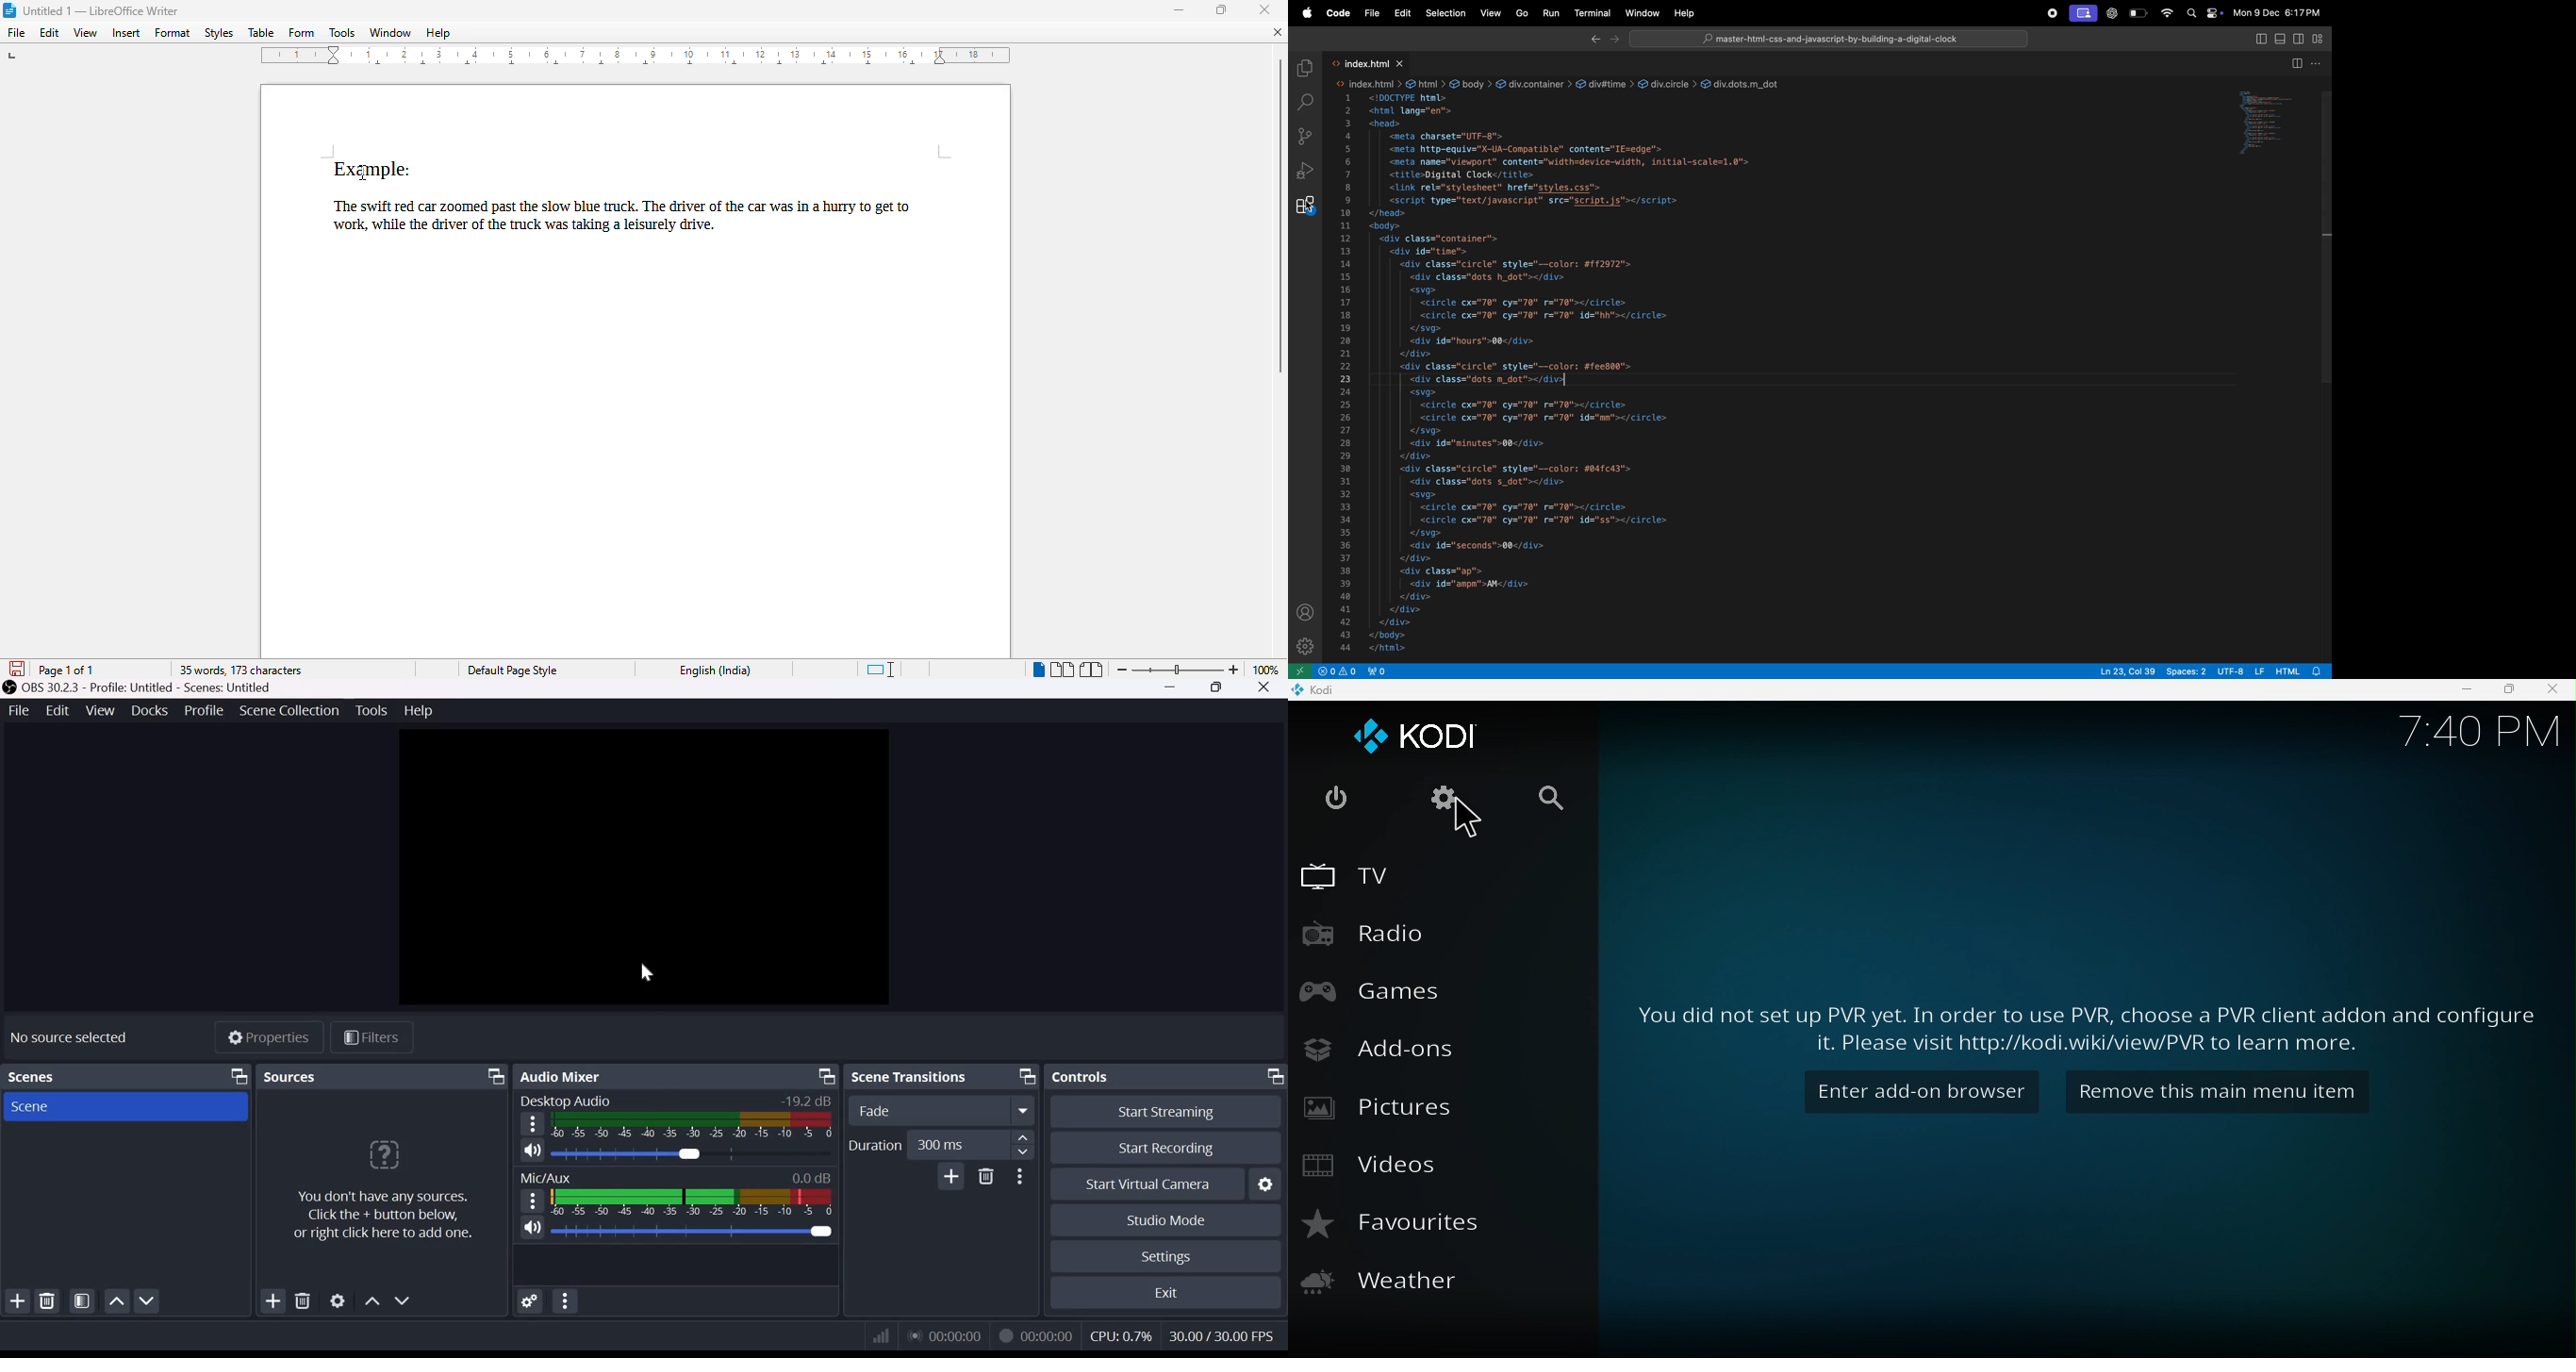  What do you see at coordinates (1005, 1335) in the screenshot?
I see `Recording Status Icon` at bounding box center [1005, 1335].